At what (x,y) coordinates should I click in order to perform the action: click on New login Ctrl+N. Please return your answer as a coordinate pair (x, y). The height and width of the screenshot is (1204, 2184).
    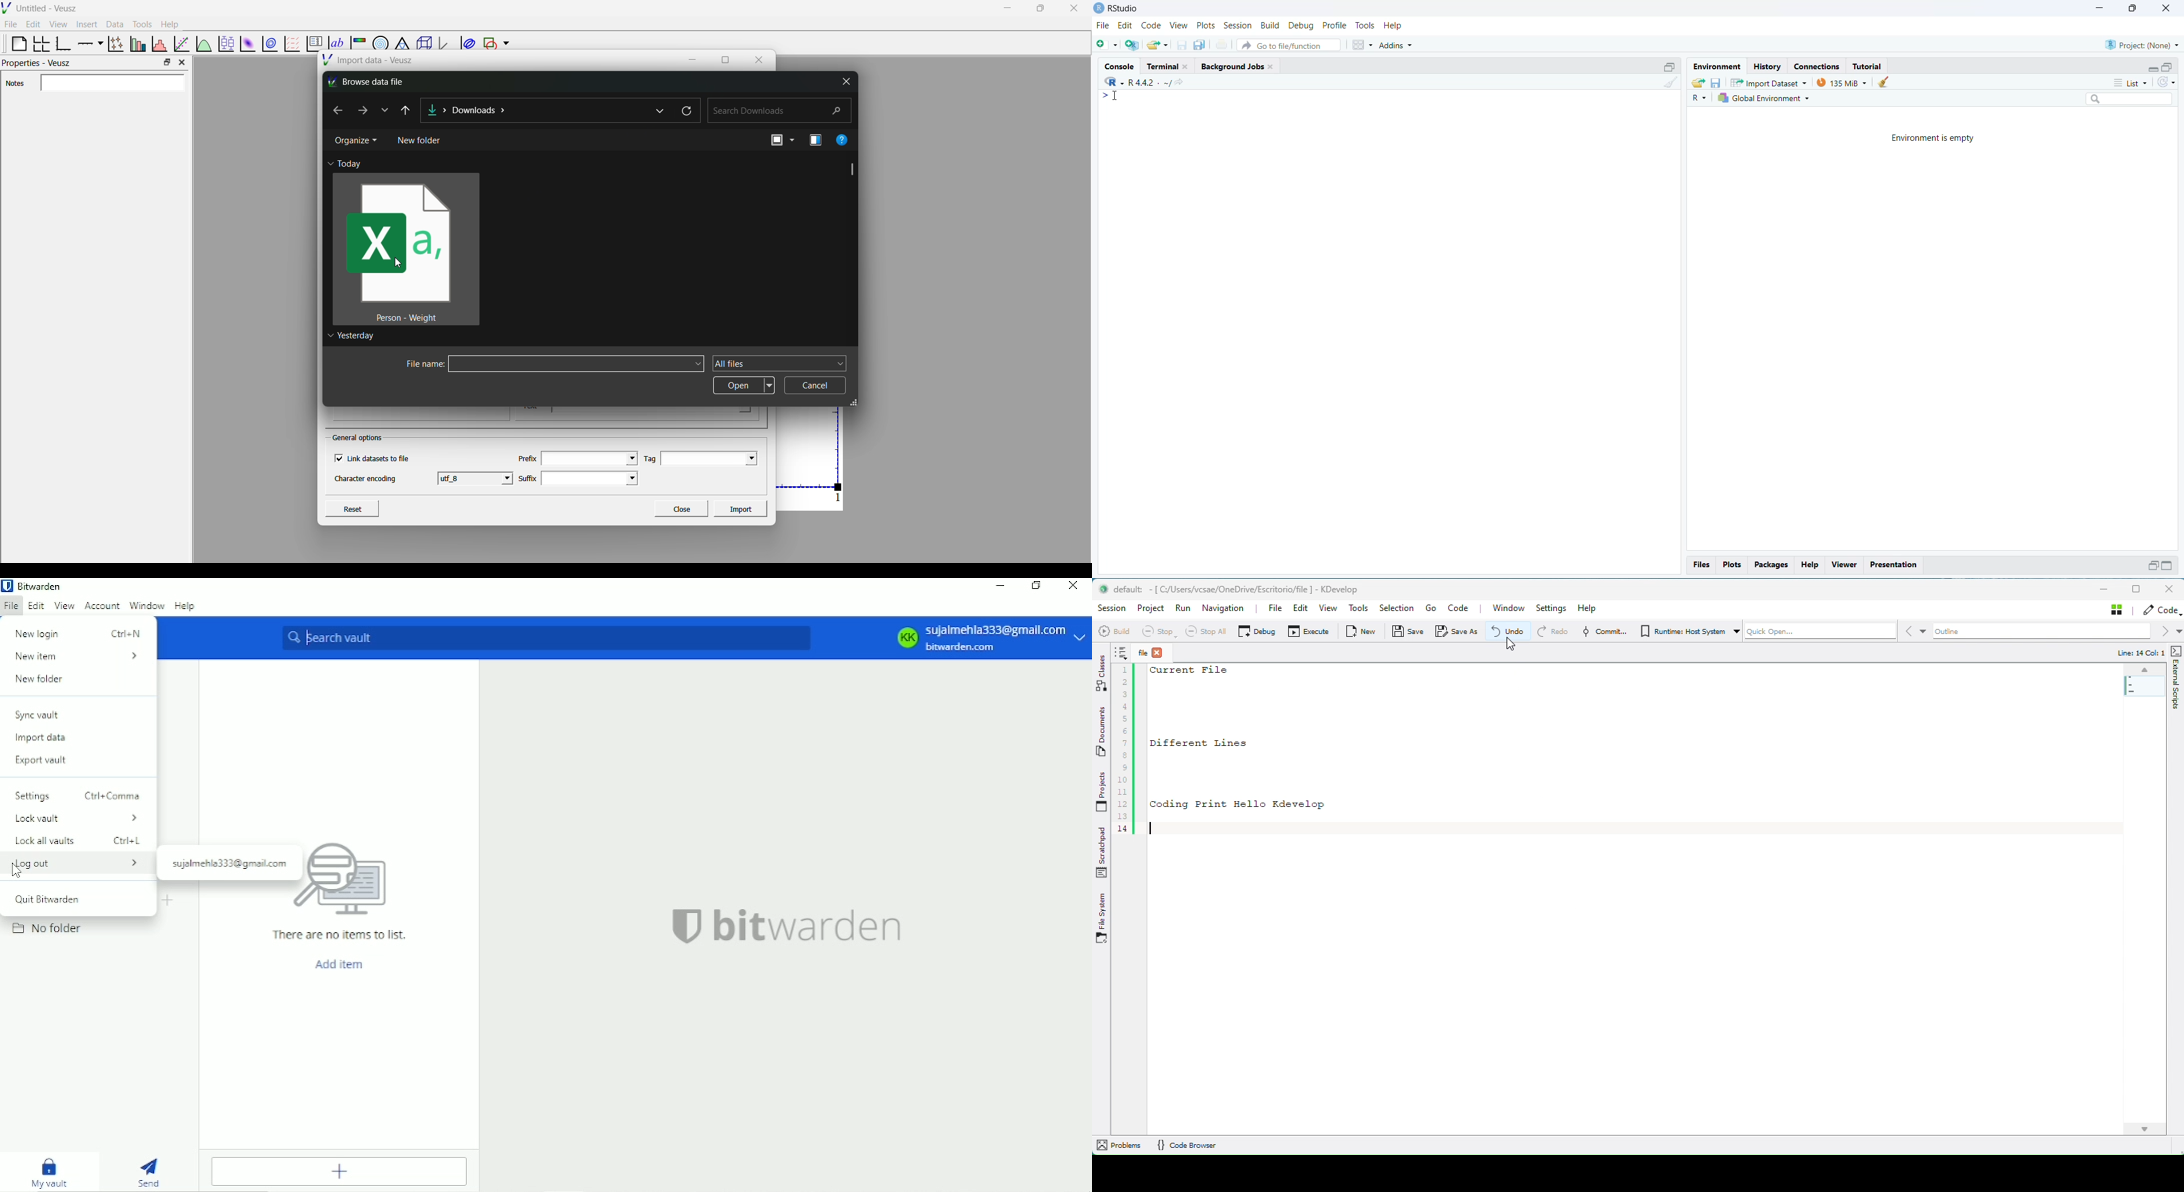
    Looking at the image, I should click on (79, 633).